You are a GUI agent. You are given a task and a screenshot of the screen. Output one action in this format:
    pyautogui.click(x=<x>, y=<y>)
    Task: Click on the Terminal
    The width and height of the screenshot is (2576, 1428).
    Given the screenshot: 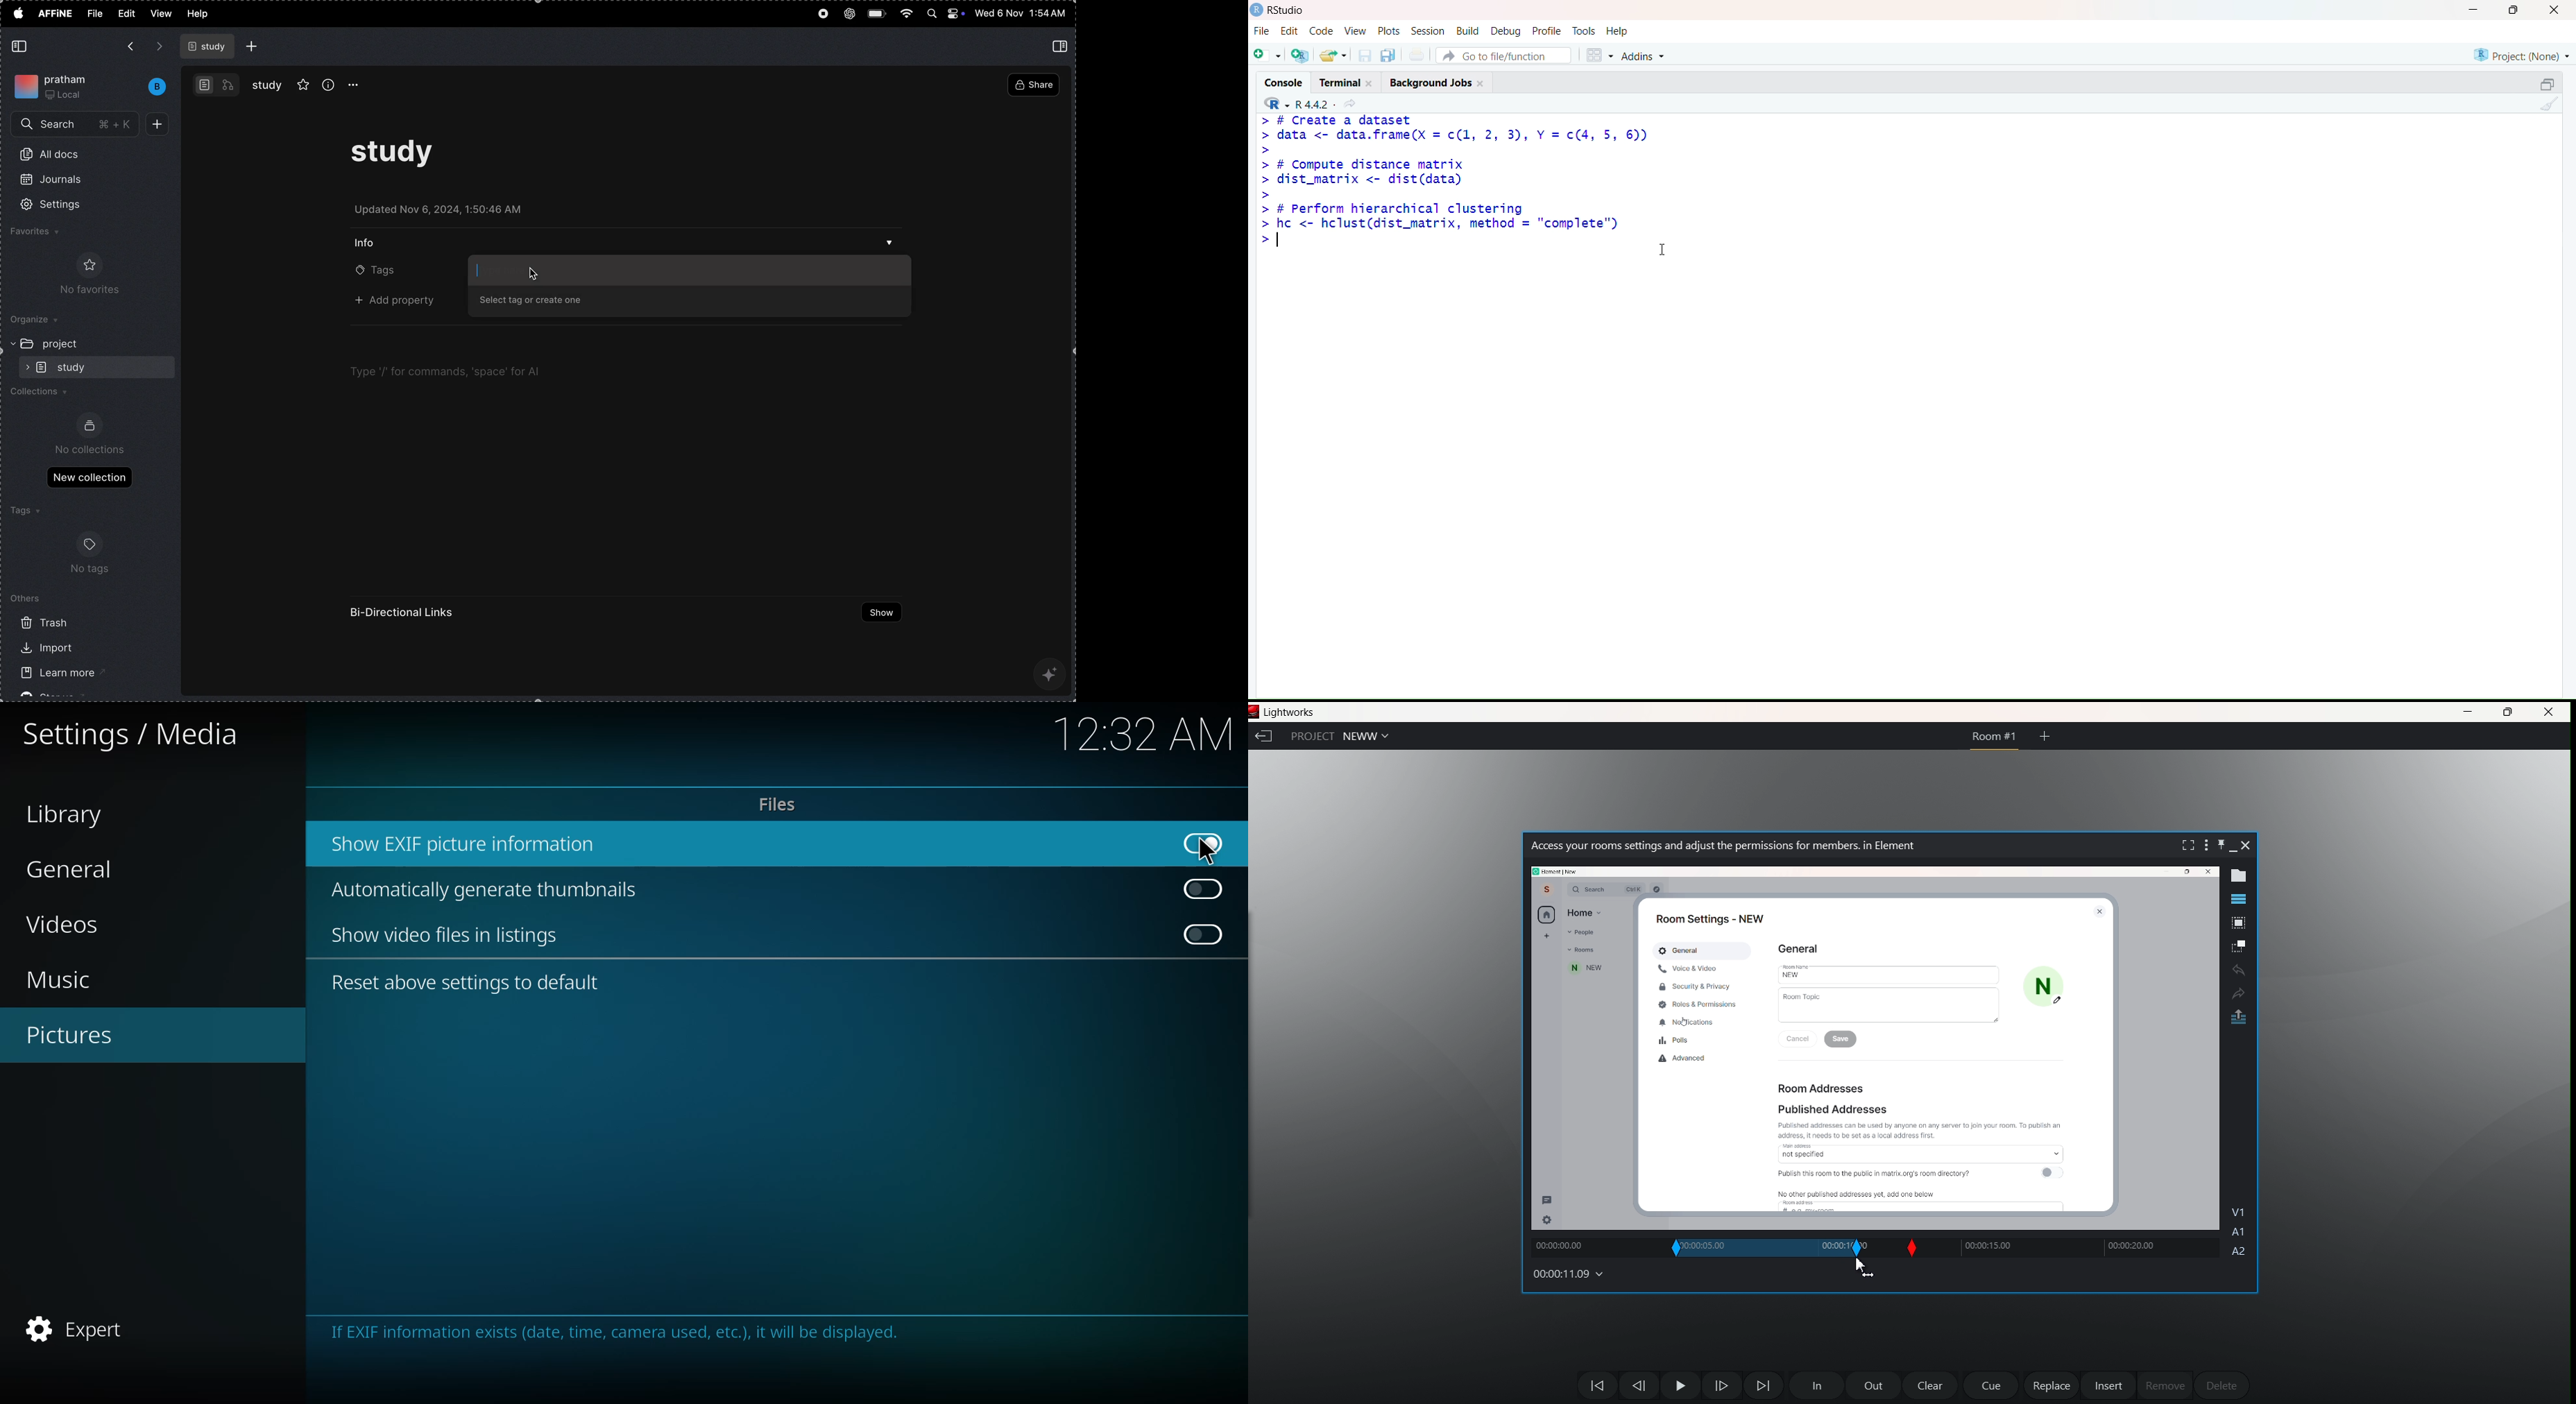 What is the action you would take?
    pyautogui.click(x=1344, y=82)
    